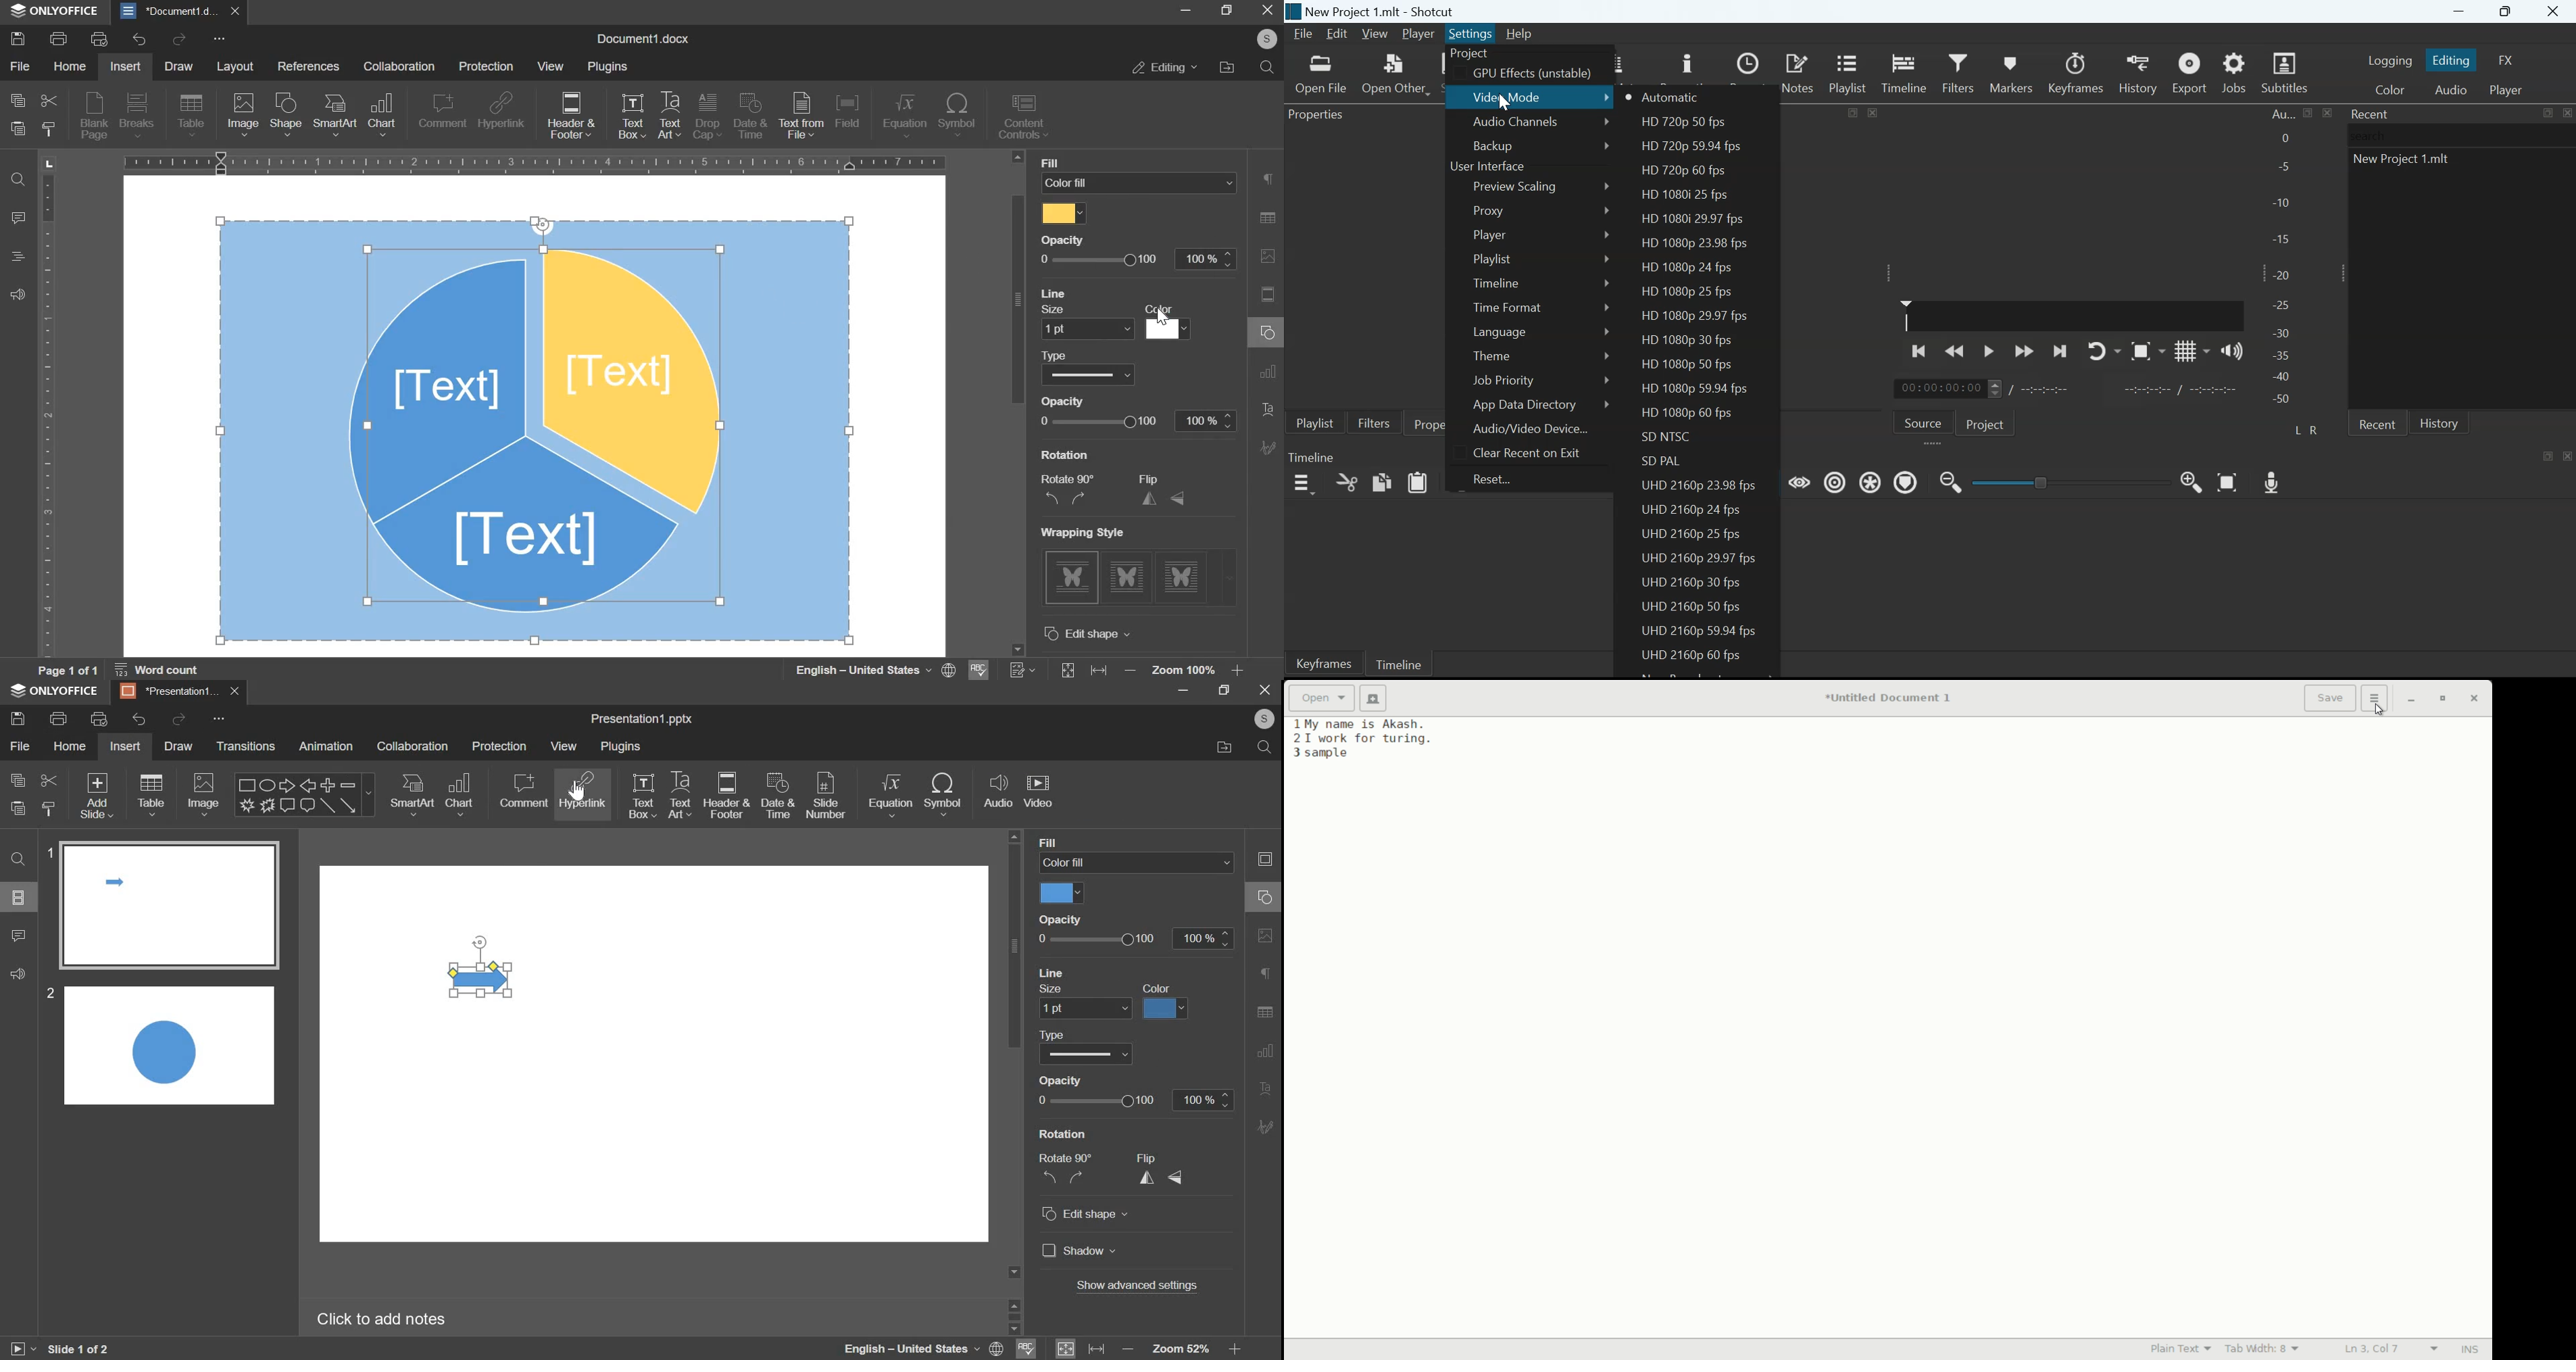  Describe the element at coordinates (1890, 273) in the screenshot. I see `Expand` at that location.